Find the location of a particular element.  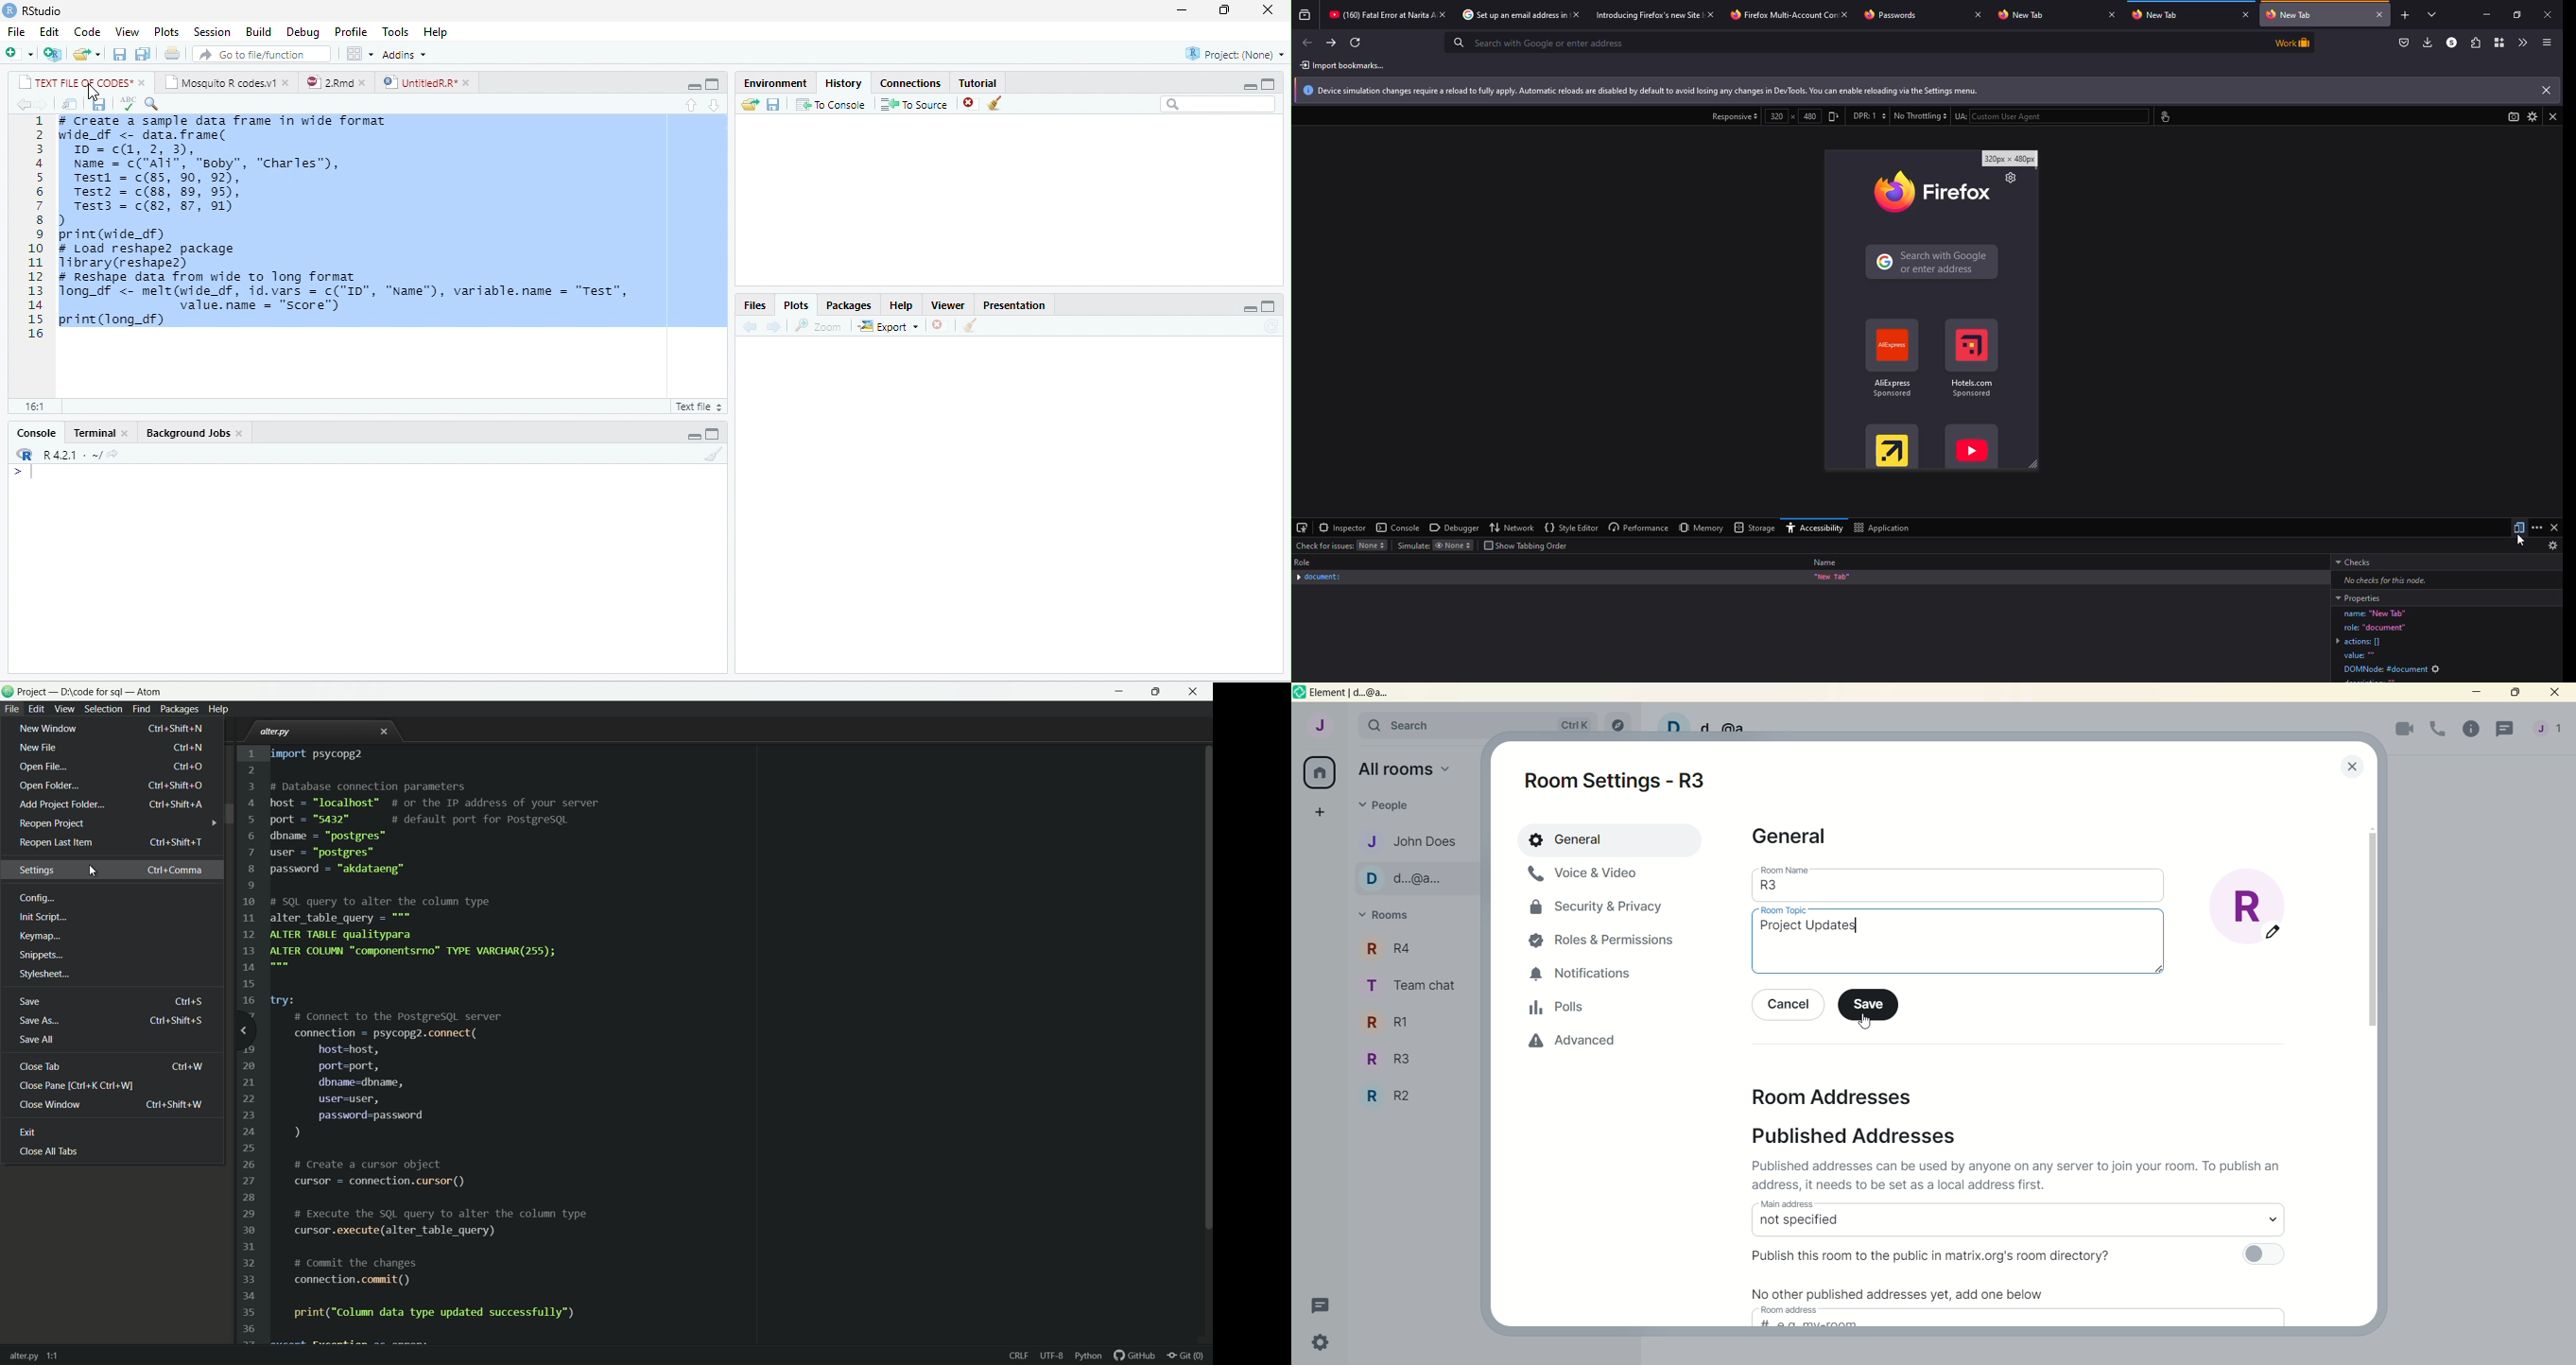

File is located at coordinates (16, 32).